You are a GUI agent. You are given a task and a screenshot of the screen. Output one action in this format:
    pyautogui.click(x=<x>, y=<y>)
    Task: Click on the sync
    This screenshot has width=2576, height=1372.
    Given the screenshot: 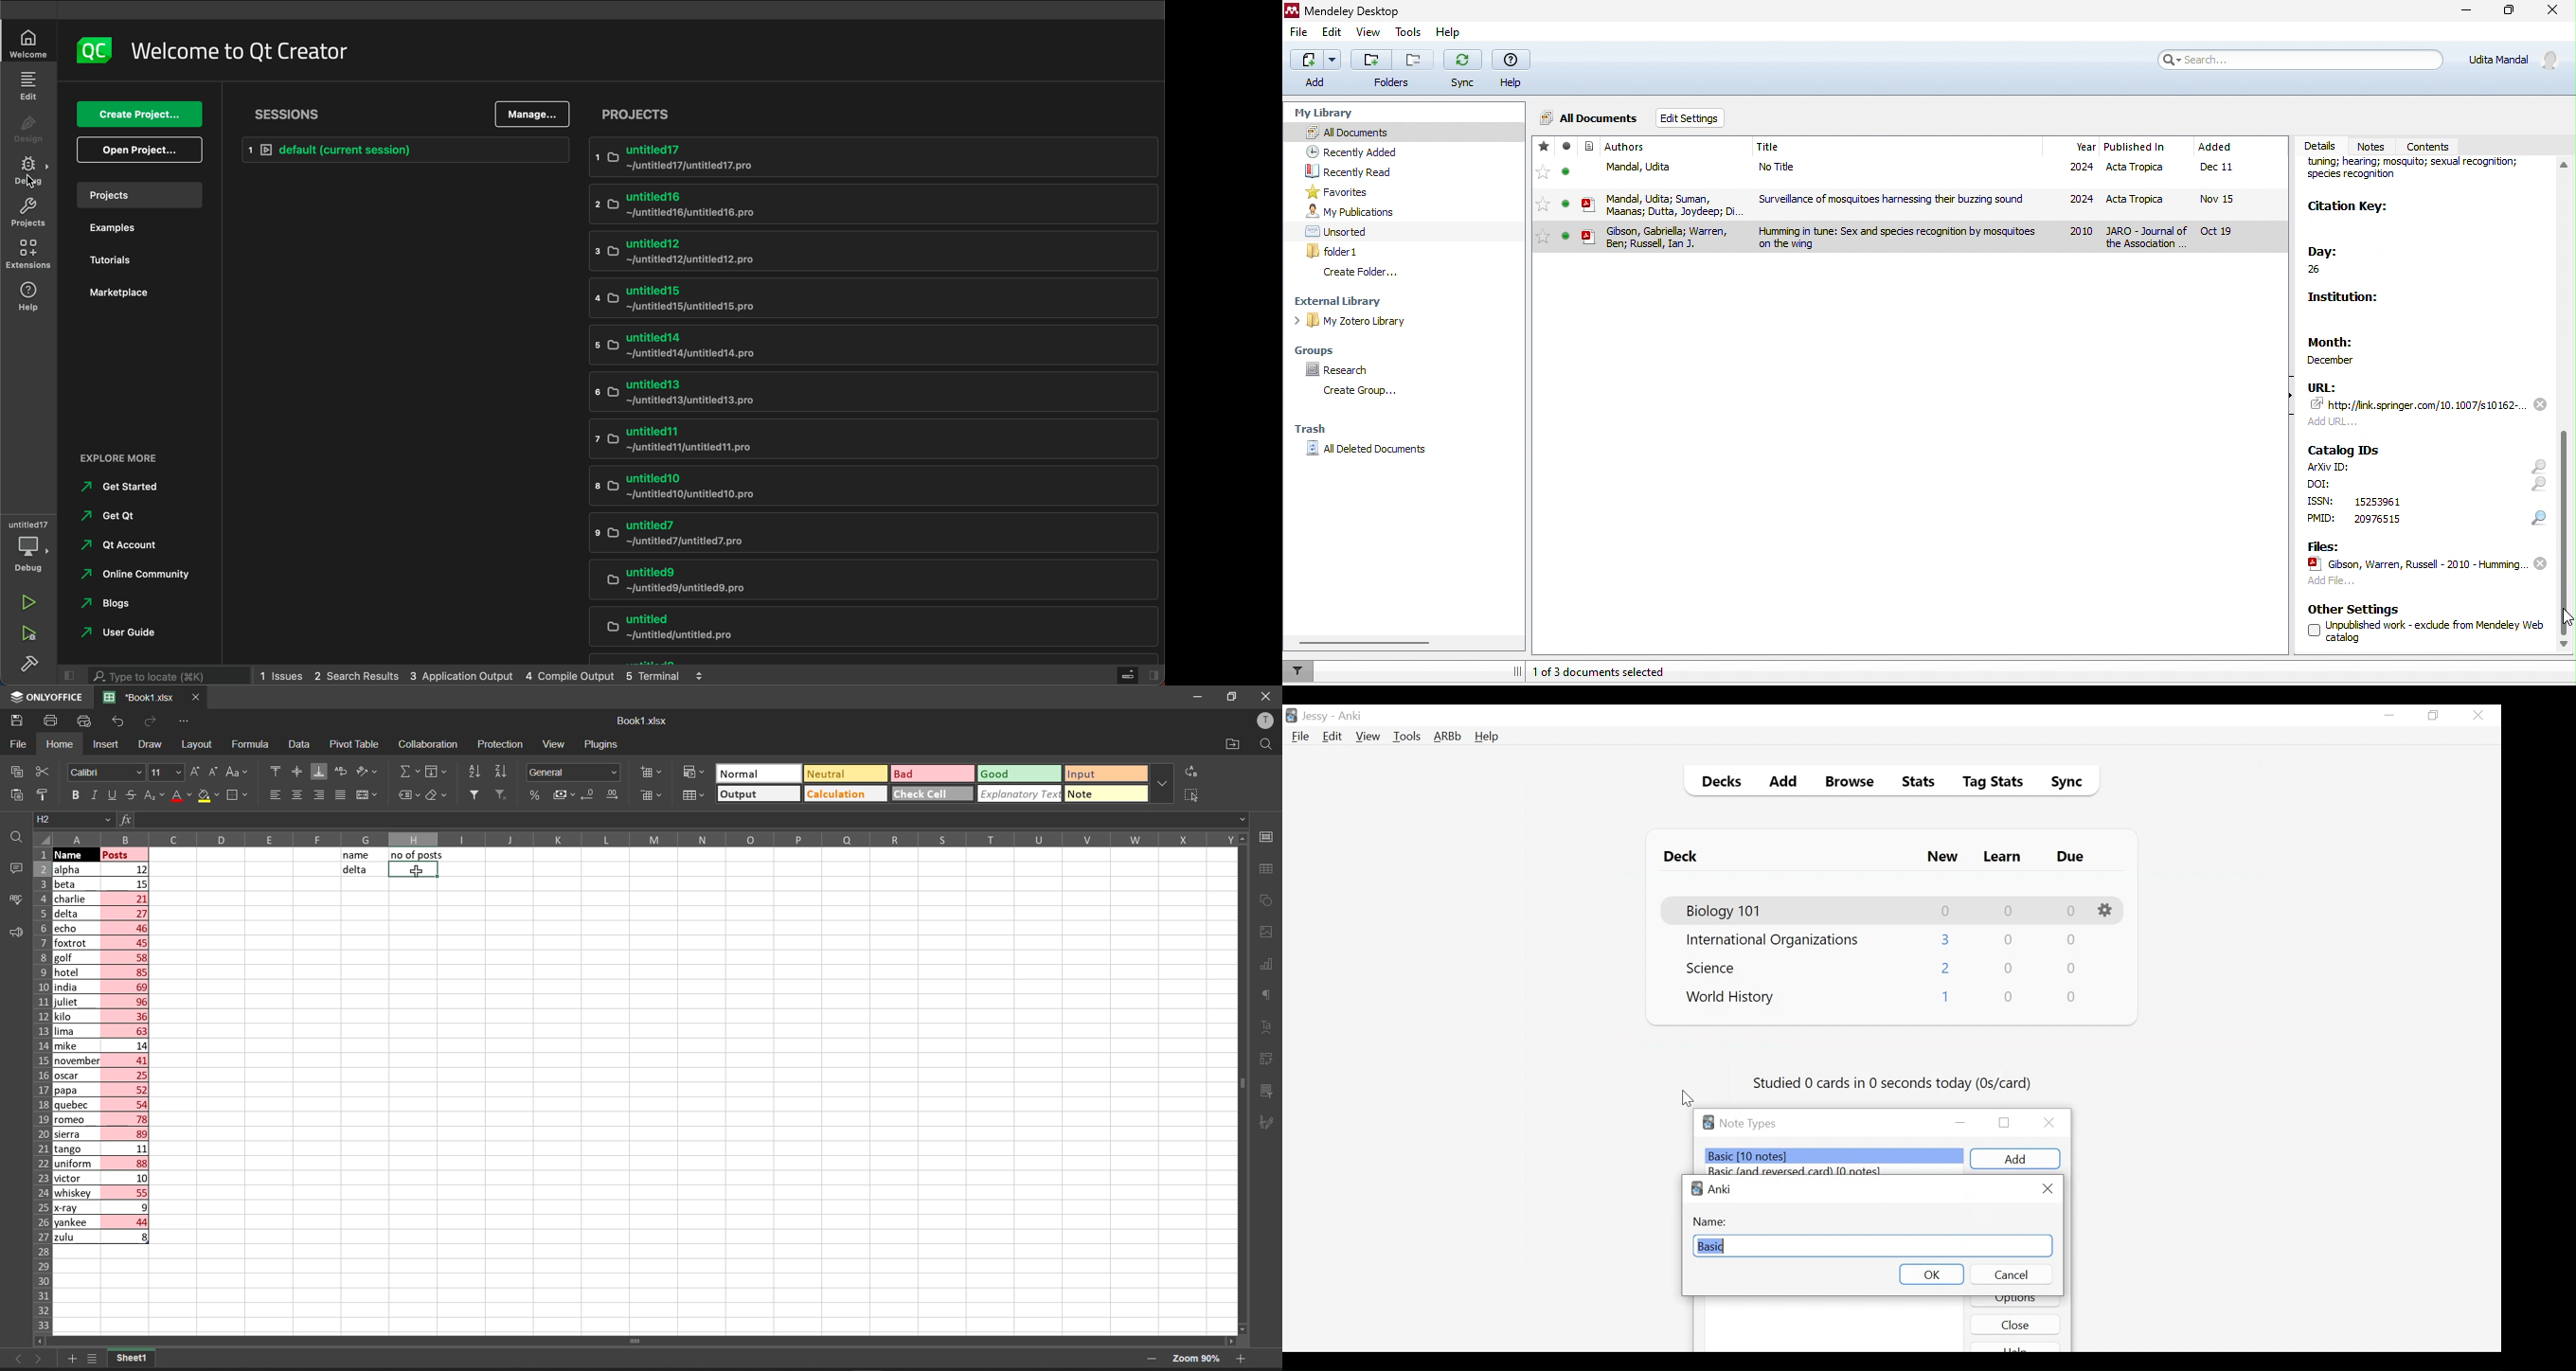 What is the action you would take?
    pyautogui.click(x=1464, y=71)
    